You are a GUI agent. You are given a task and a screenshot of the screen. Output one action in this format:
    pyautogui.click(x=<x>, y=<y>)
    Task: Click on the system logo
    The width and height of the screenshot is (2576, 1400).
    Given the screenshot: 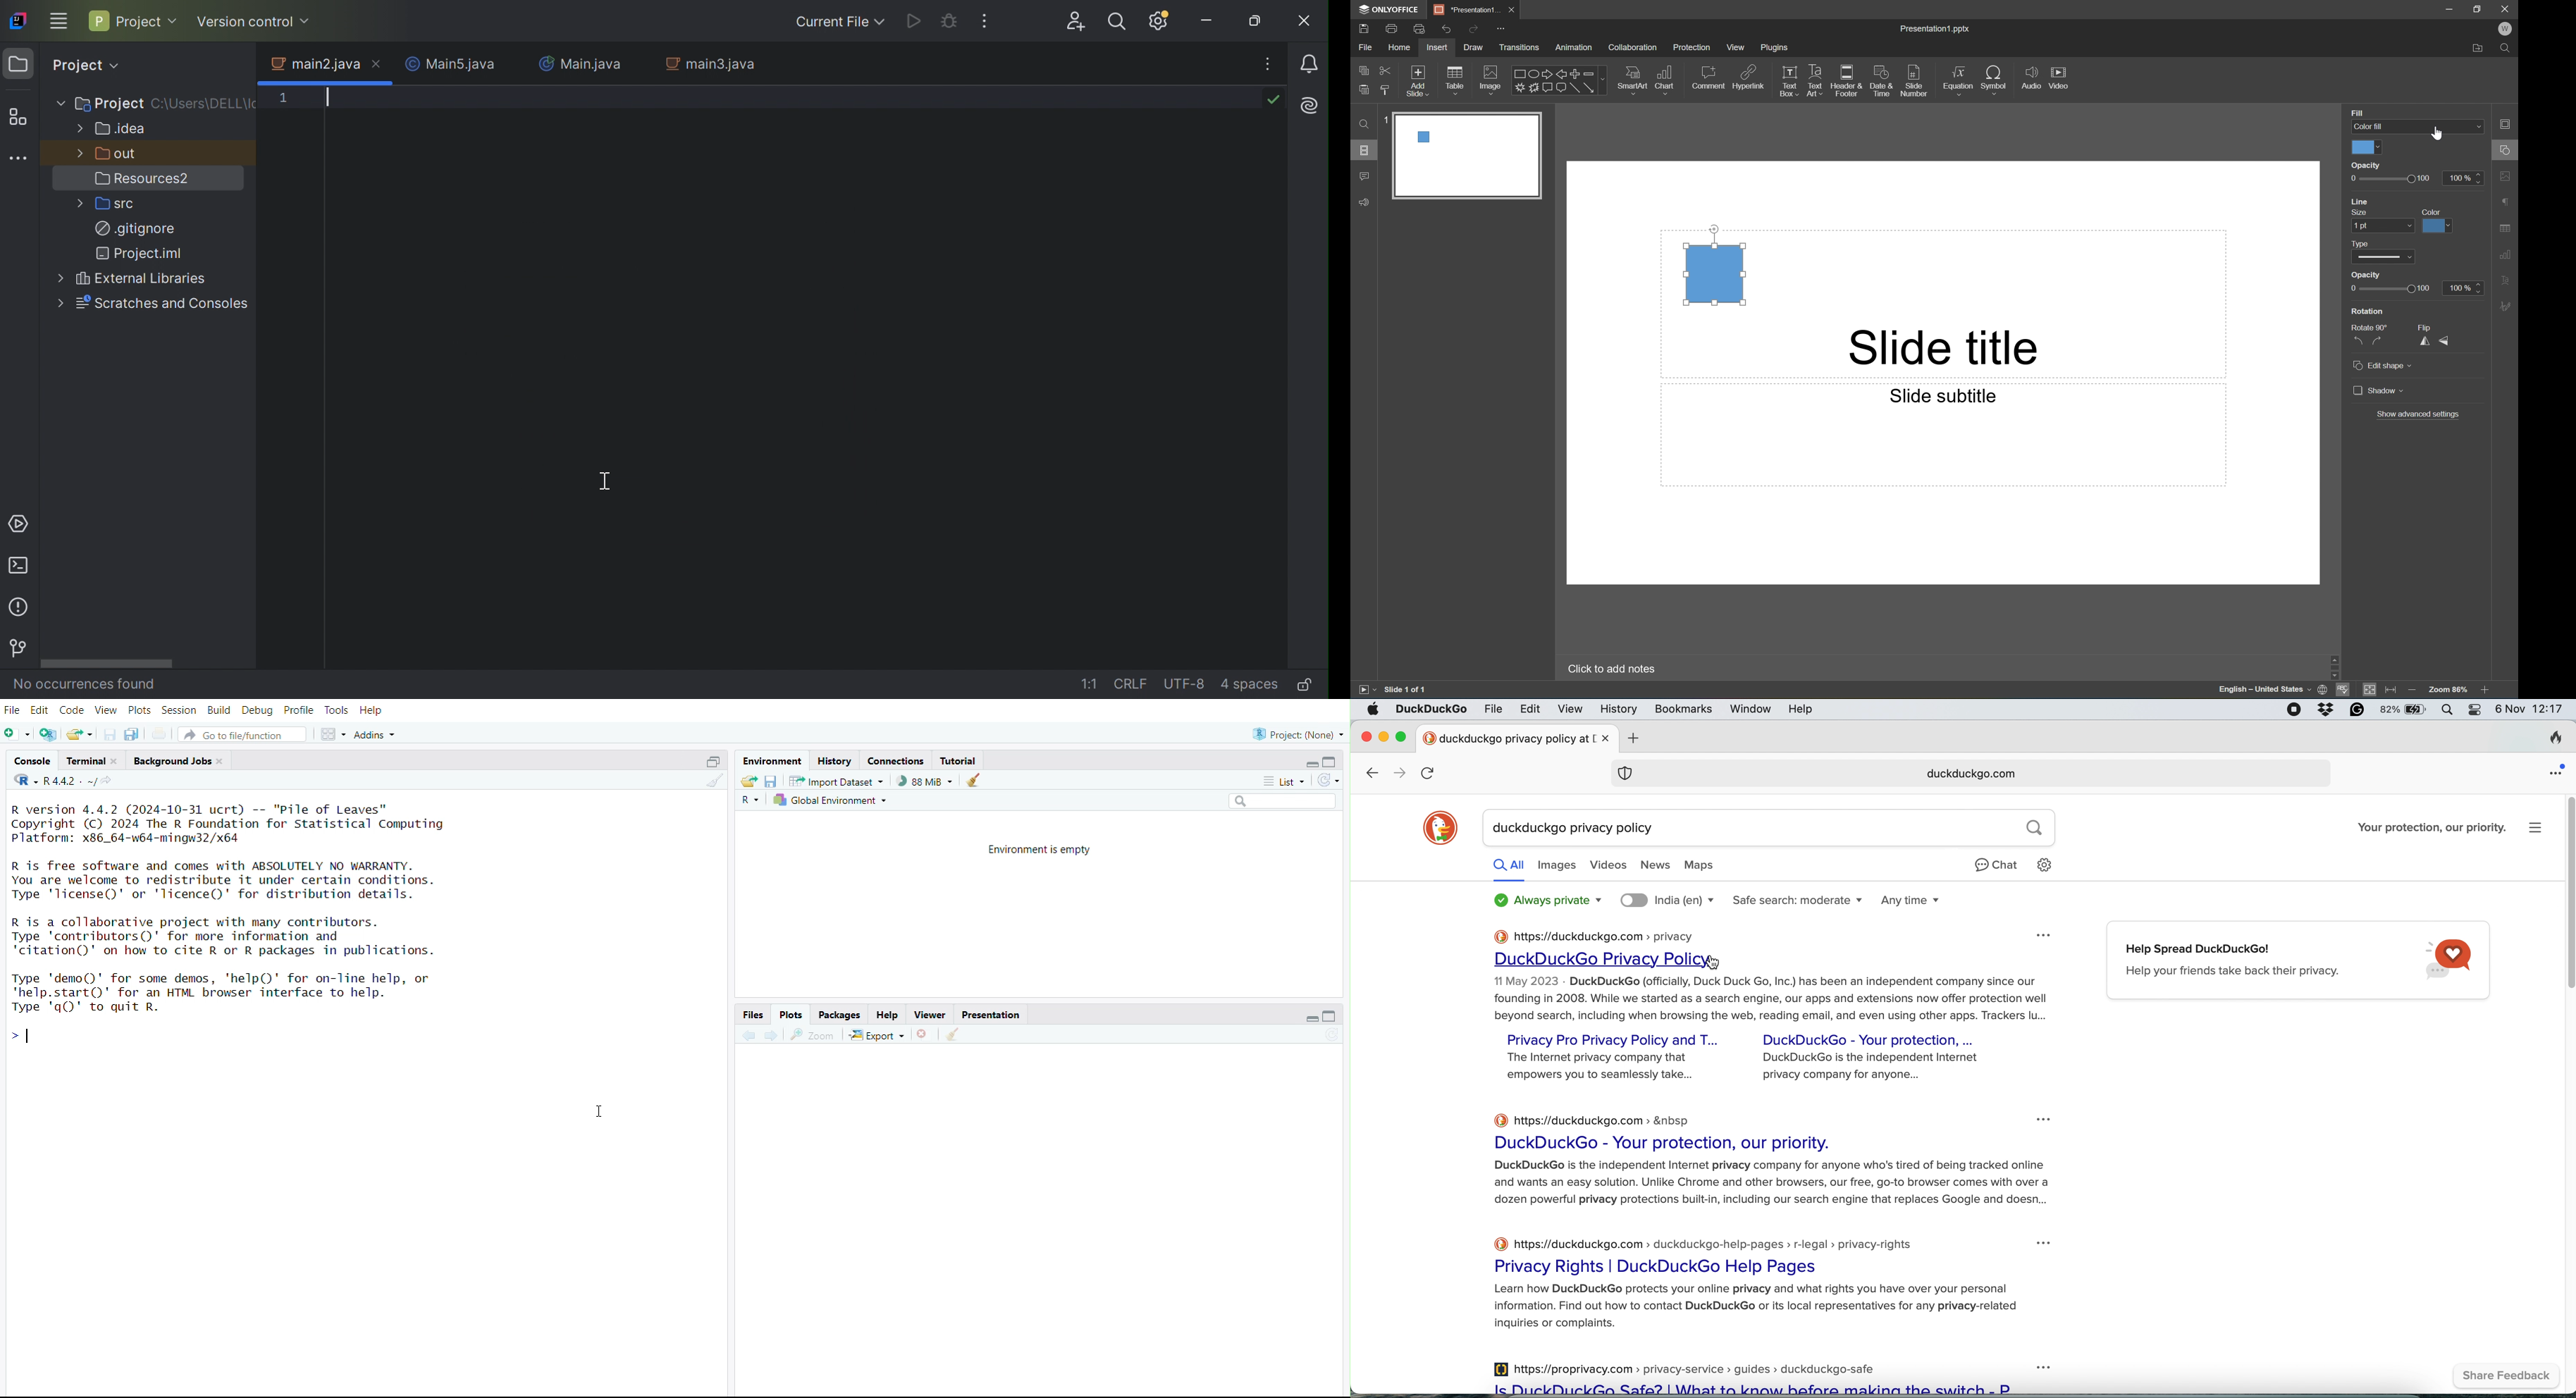 What is the action you would take?
    pyautogui.click(x=1374, y=710)
    